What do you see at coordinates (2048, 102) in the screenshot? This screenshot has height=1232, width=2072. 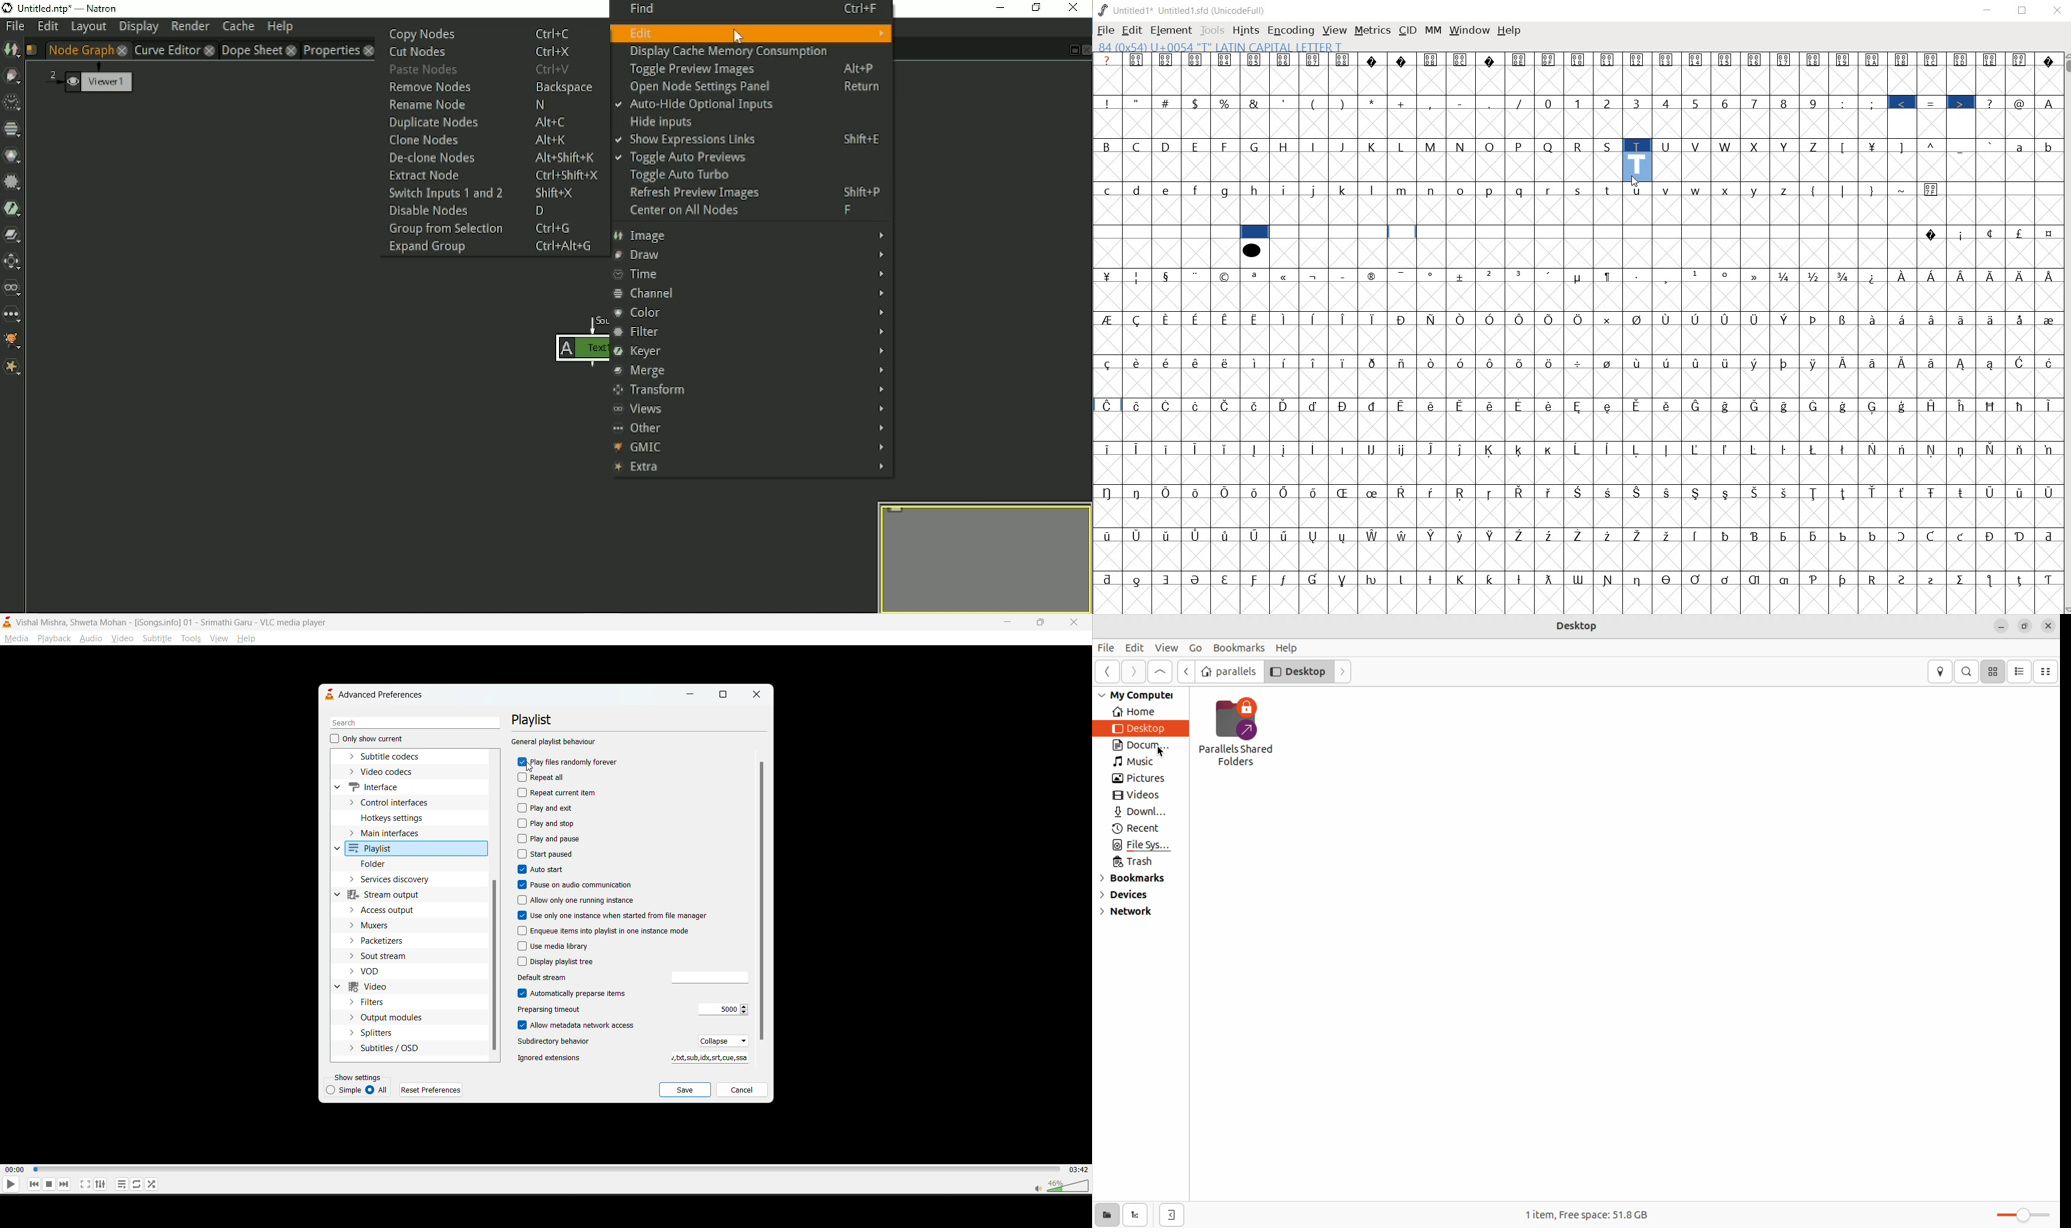 I see `A` at bounding box center [2048, 102].